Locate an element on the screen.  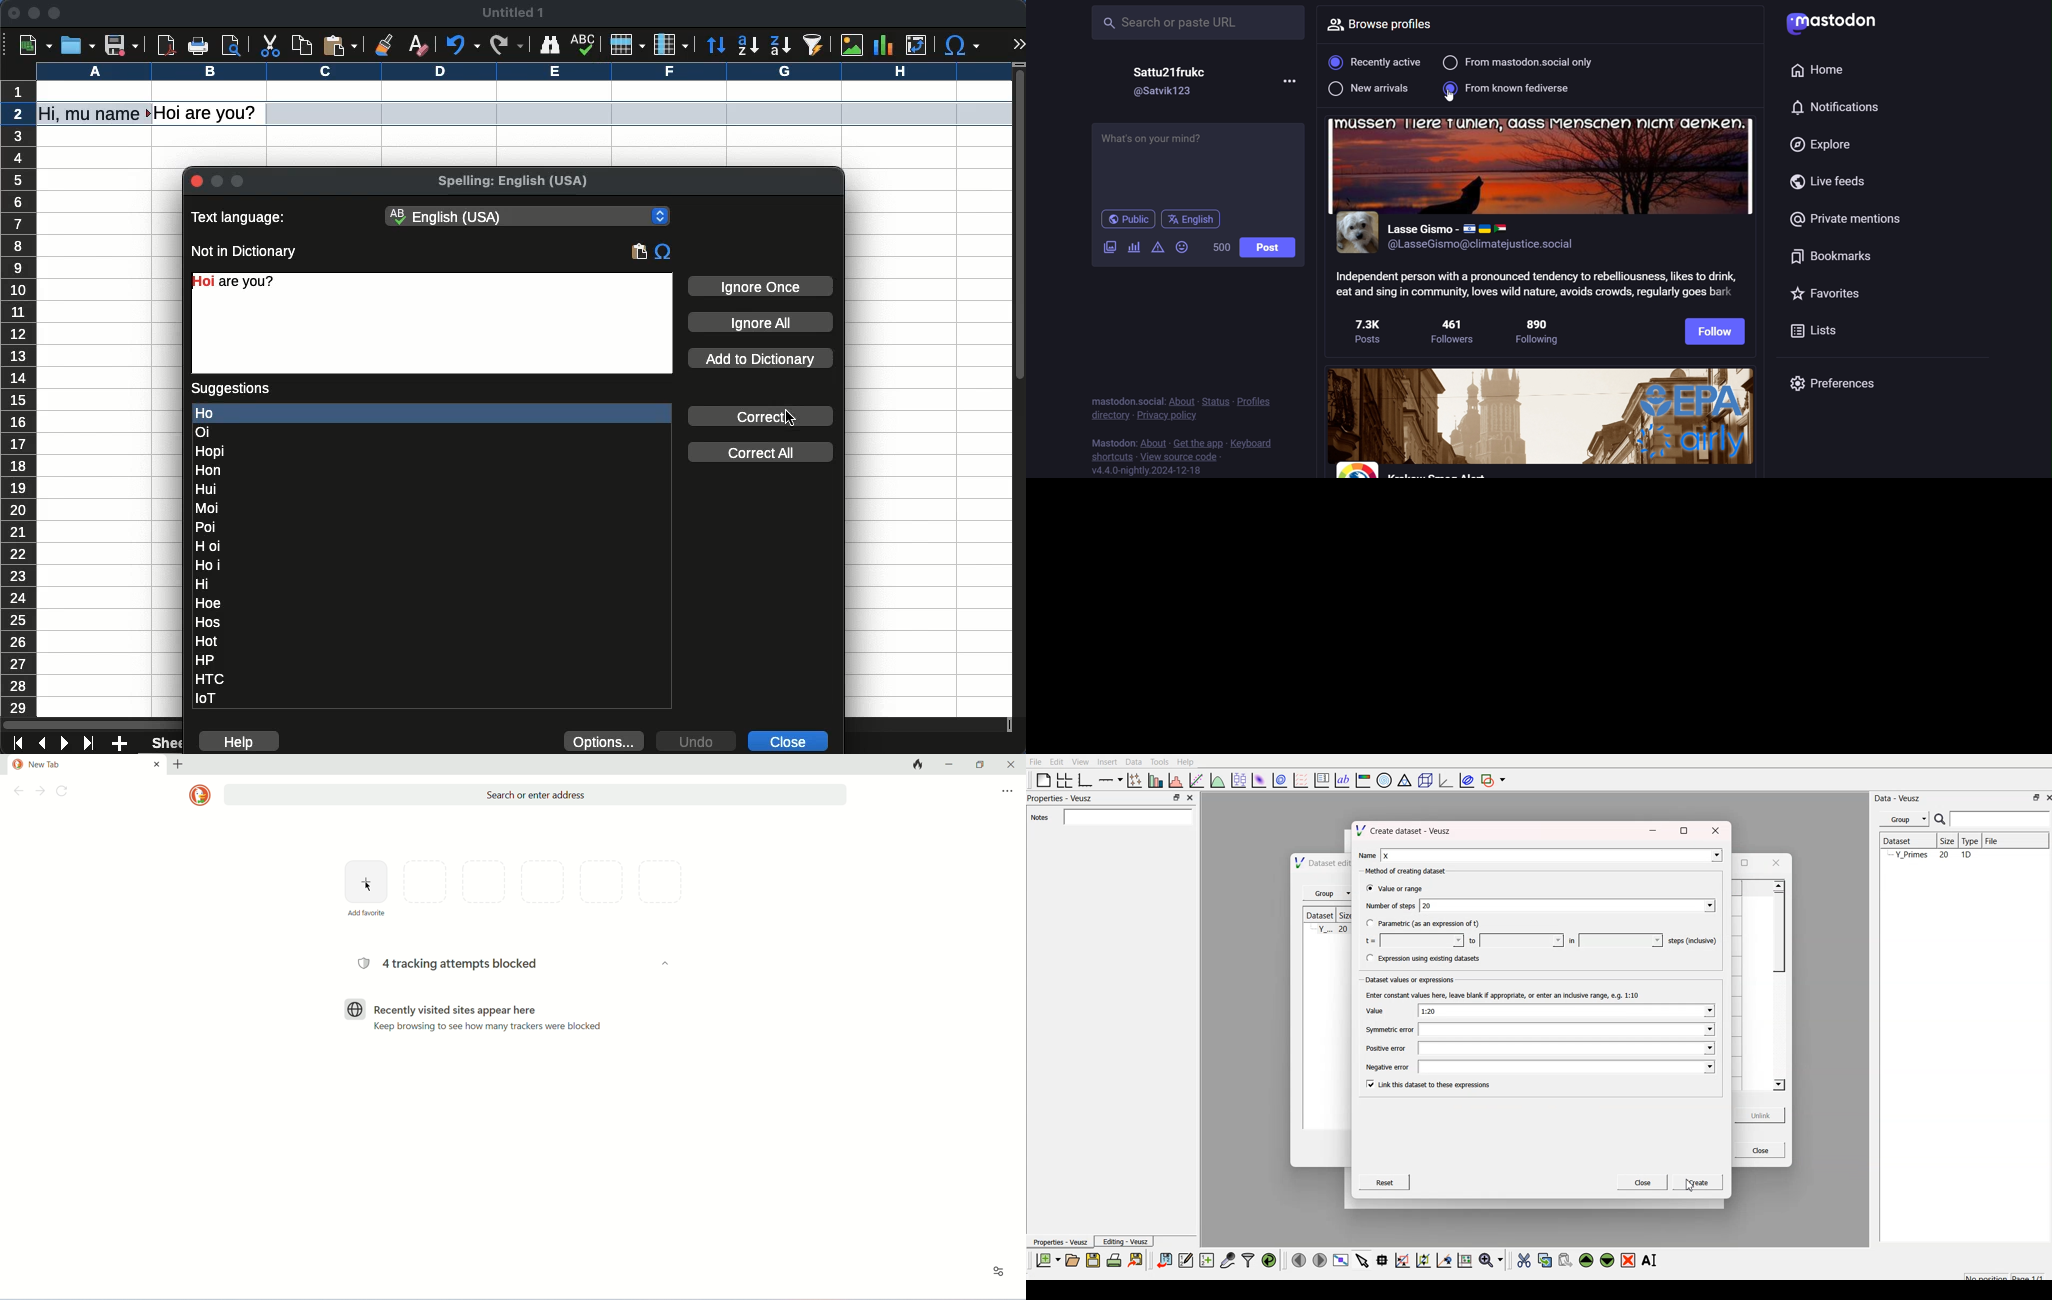
english is located at coordinates (1195, 220).